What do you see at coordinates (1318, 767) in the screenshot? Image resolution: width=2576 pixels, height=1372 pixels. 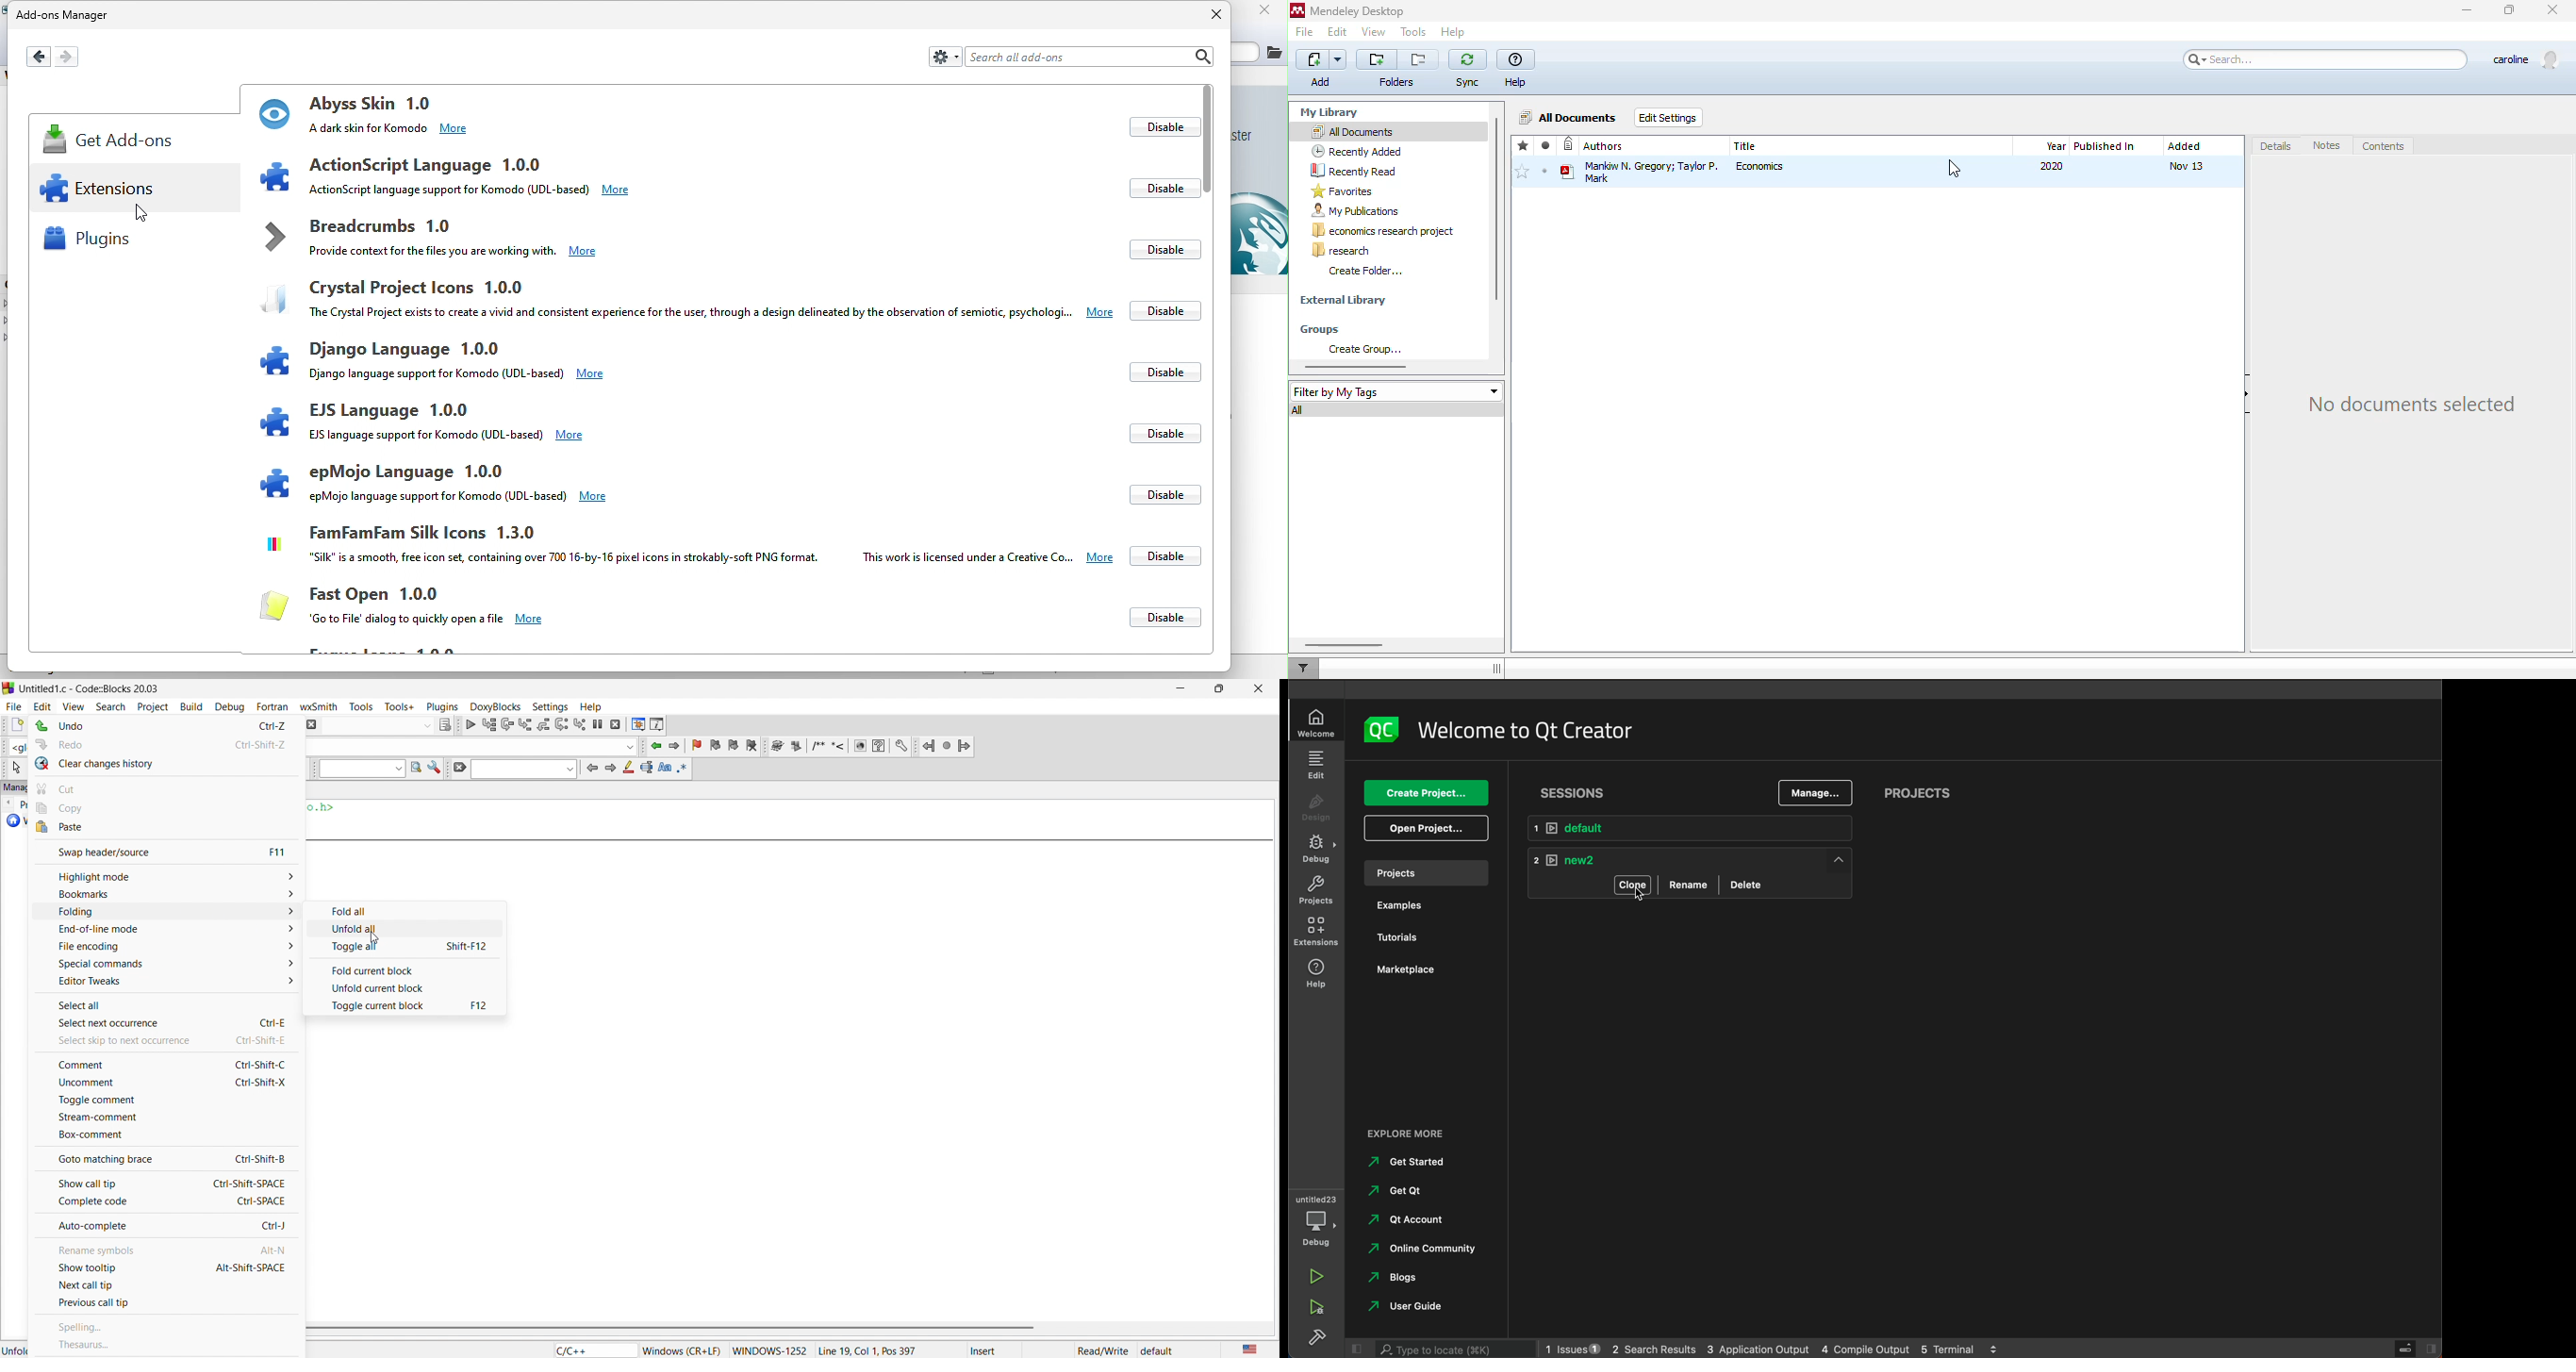 I see `edit` at bounding box center [1318, 767].